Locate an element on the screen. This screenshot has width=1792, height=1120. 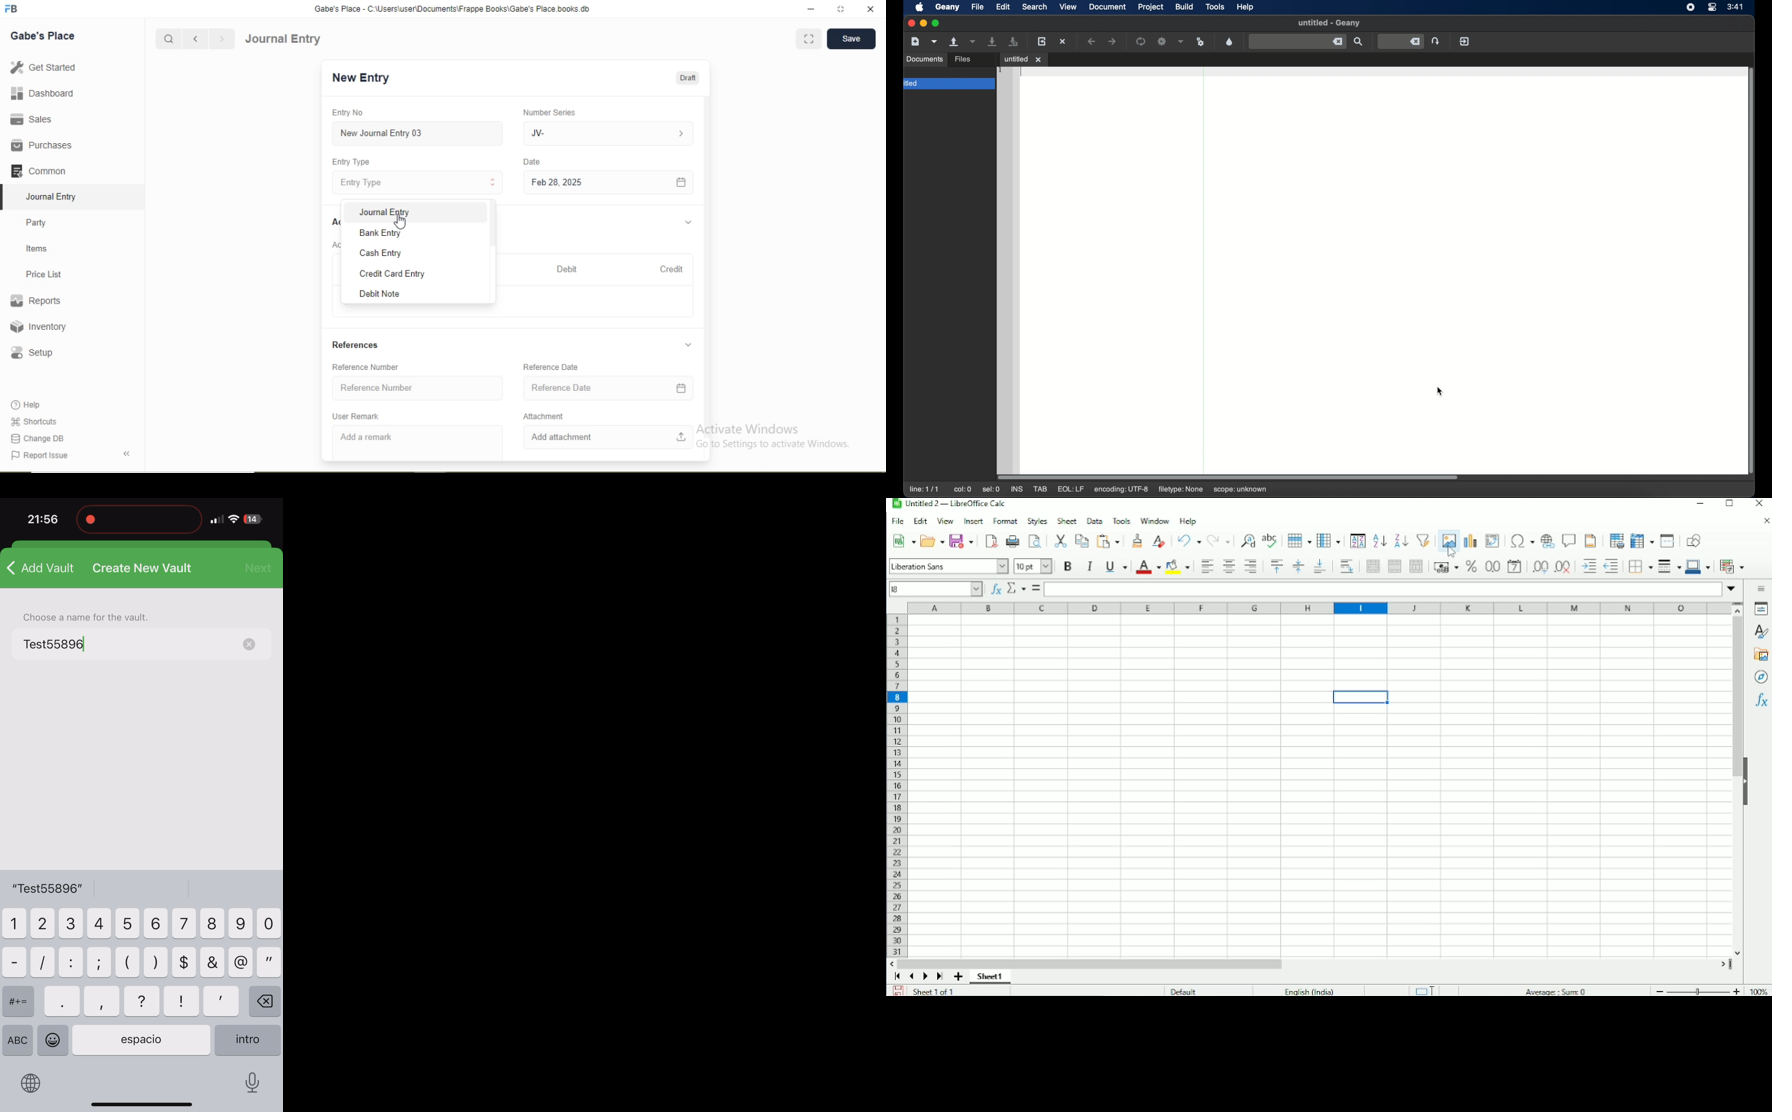
Help is located at coordinates (1188, 521).